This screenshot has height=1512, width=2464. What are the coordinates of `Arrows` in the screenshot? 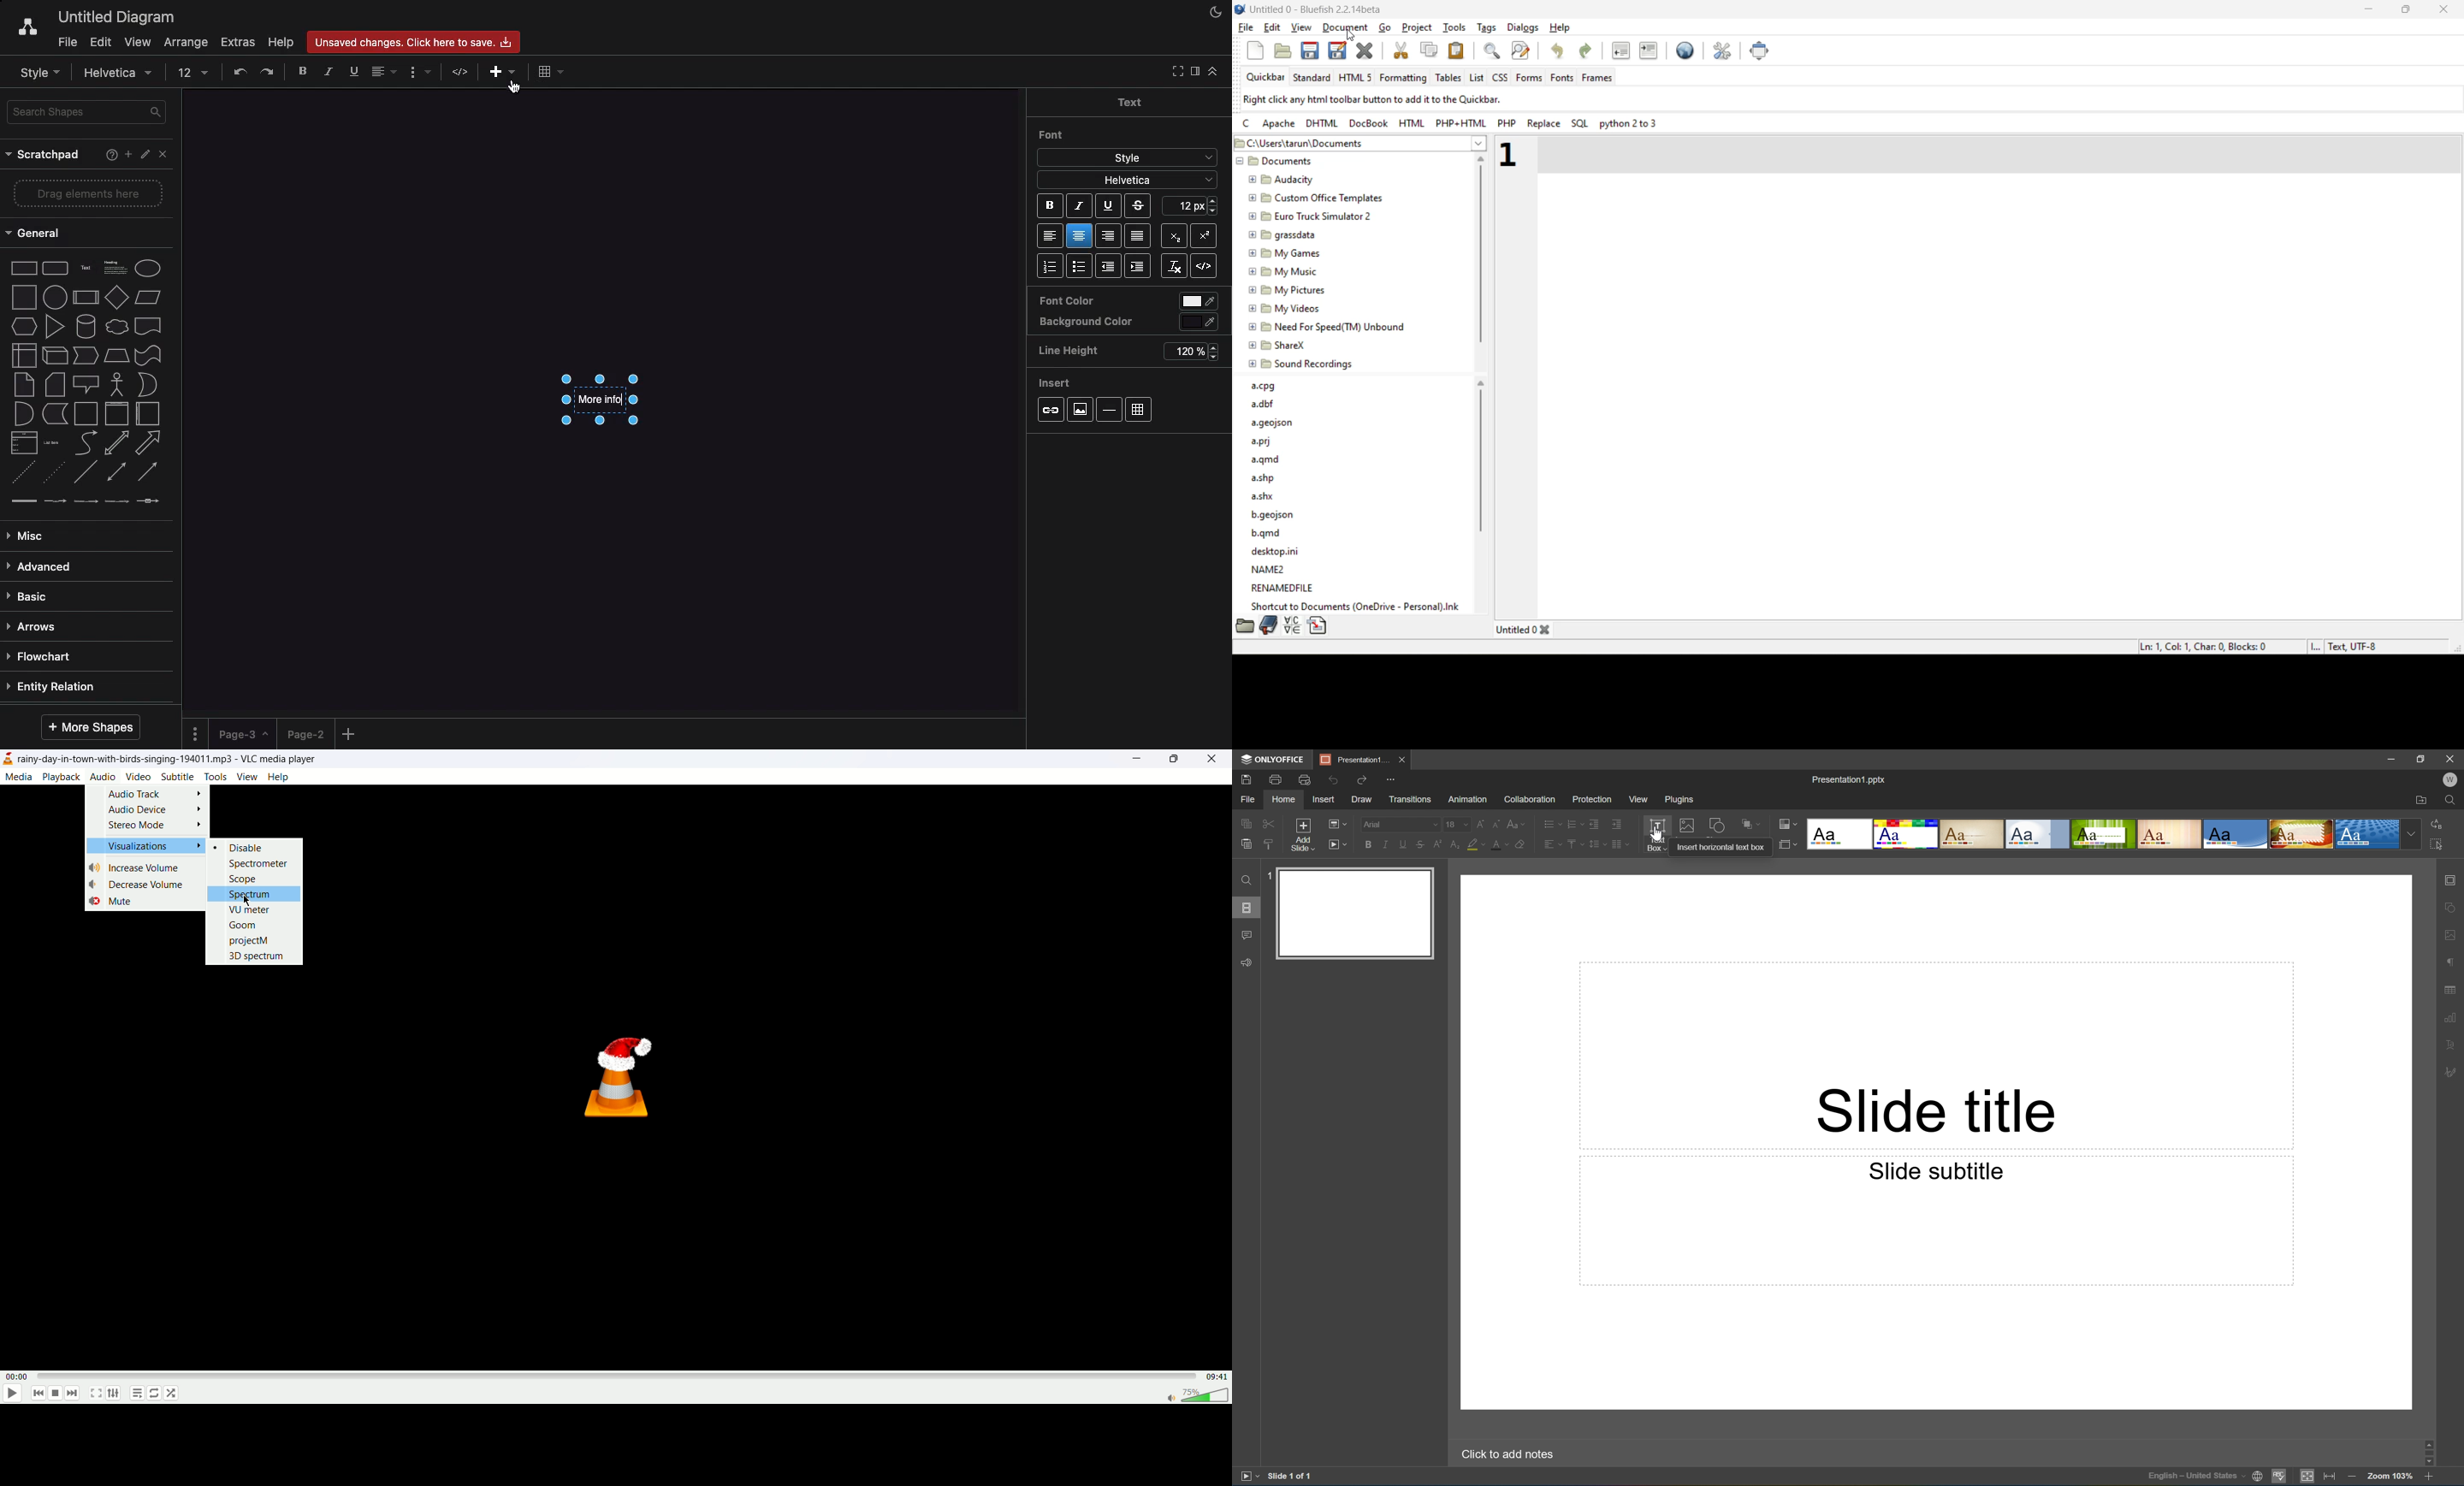 It's located at (35, 628).